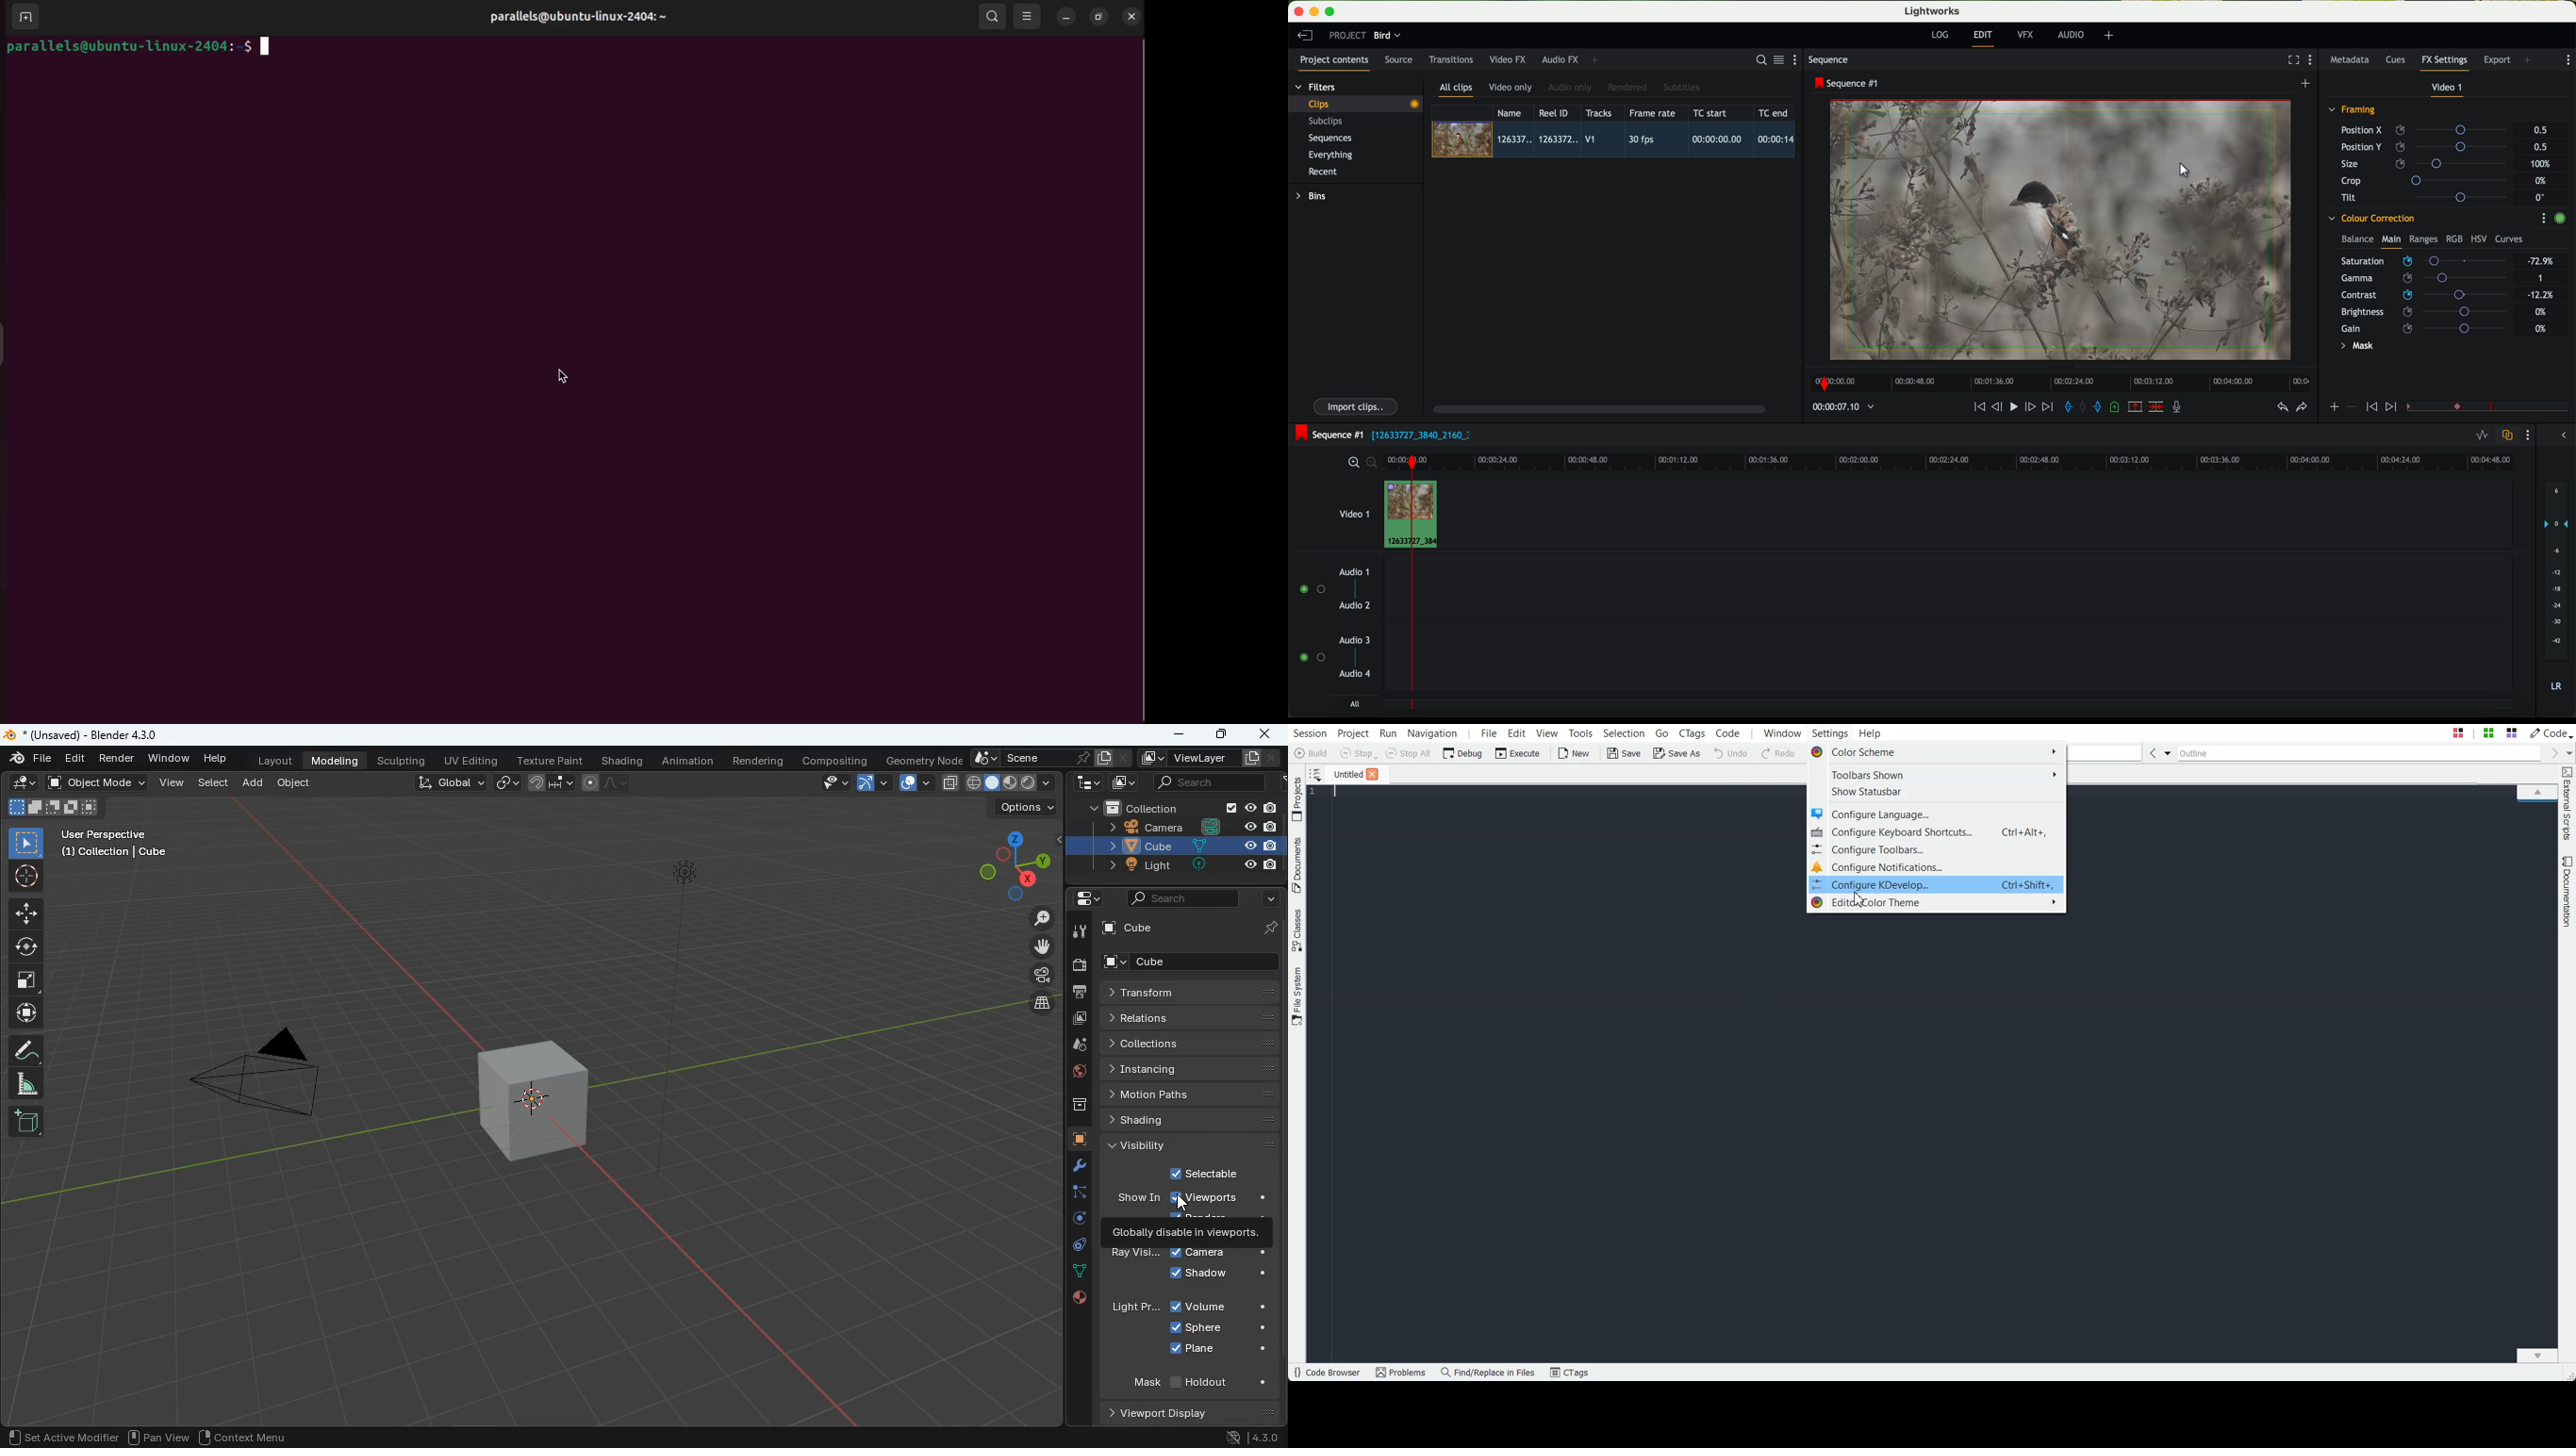 This screenshot has height=1456, width=2576. What do you see at coordinates (2180, 408) in the screenshot?
I see `record a voice-over` at bounding box center [2180, 408].